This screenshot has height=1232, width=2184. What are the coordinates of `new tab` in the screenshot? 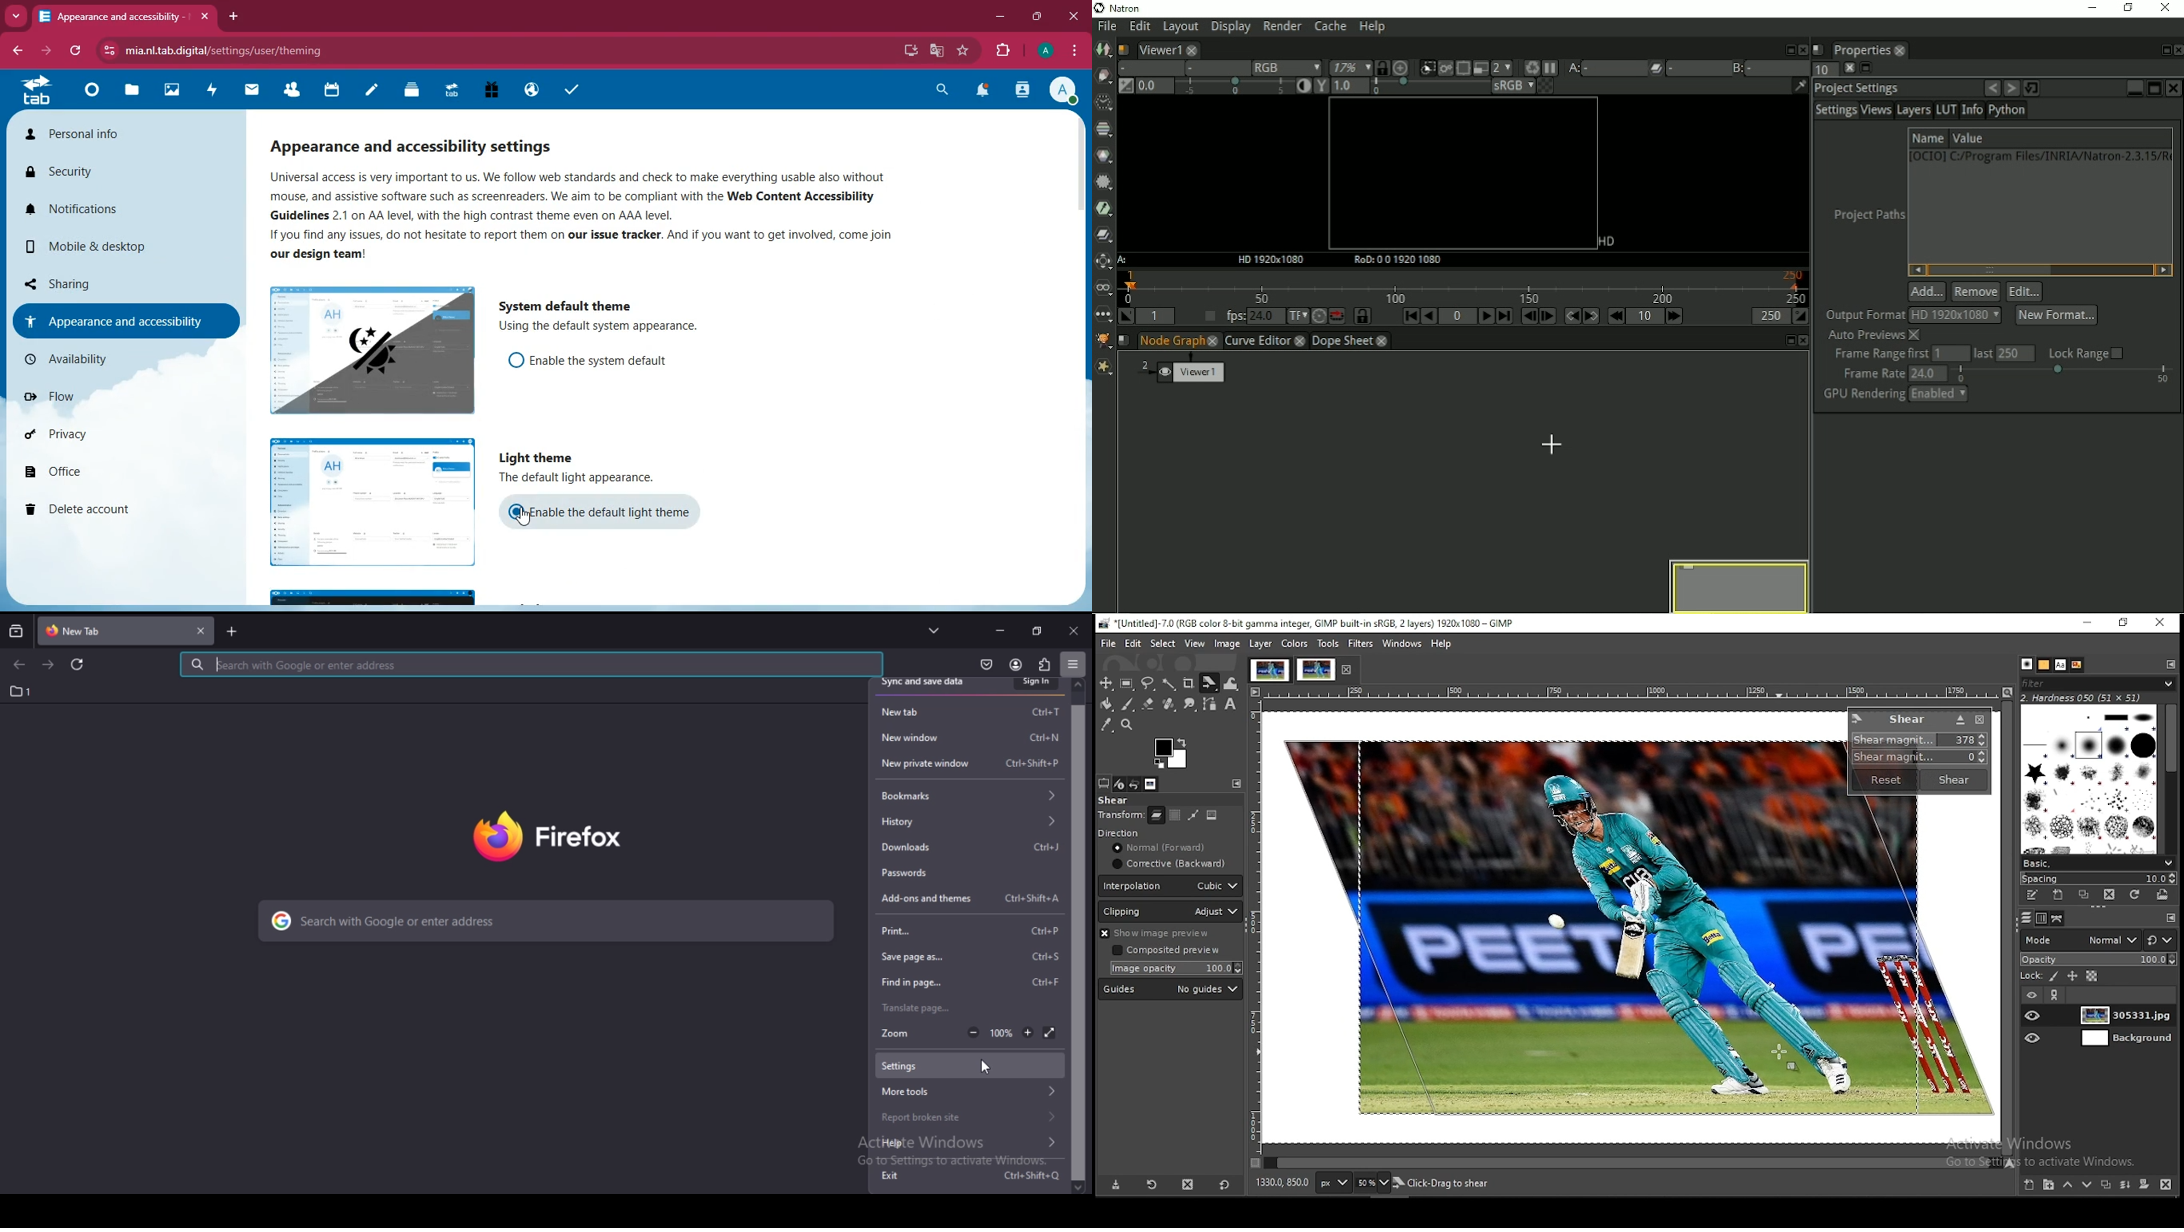 It's located at (974, 710).